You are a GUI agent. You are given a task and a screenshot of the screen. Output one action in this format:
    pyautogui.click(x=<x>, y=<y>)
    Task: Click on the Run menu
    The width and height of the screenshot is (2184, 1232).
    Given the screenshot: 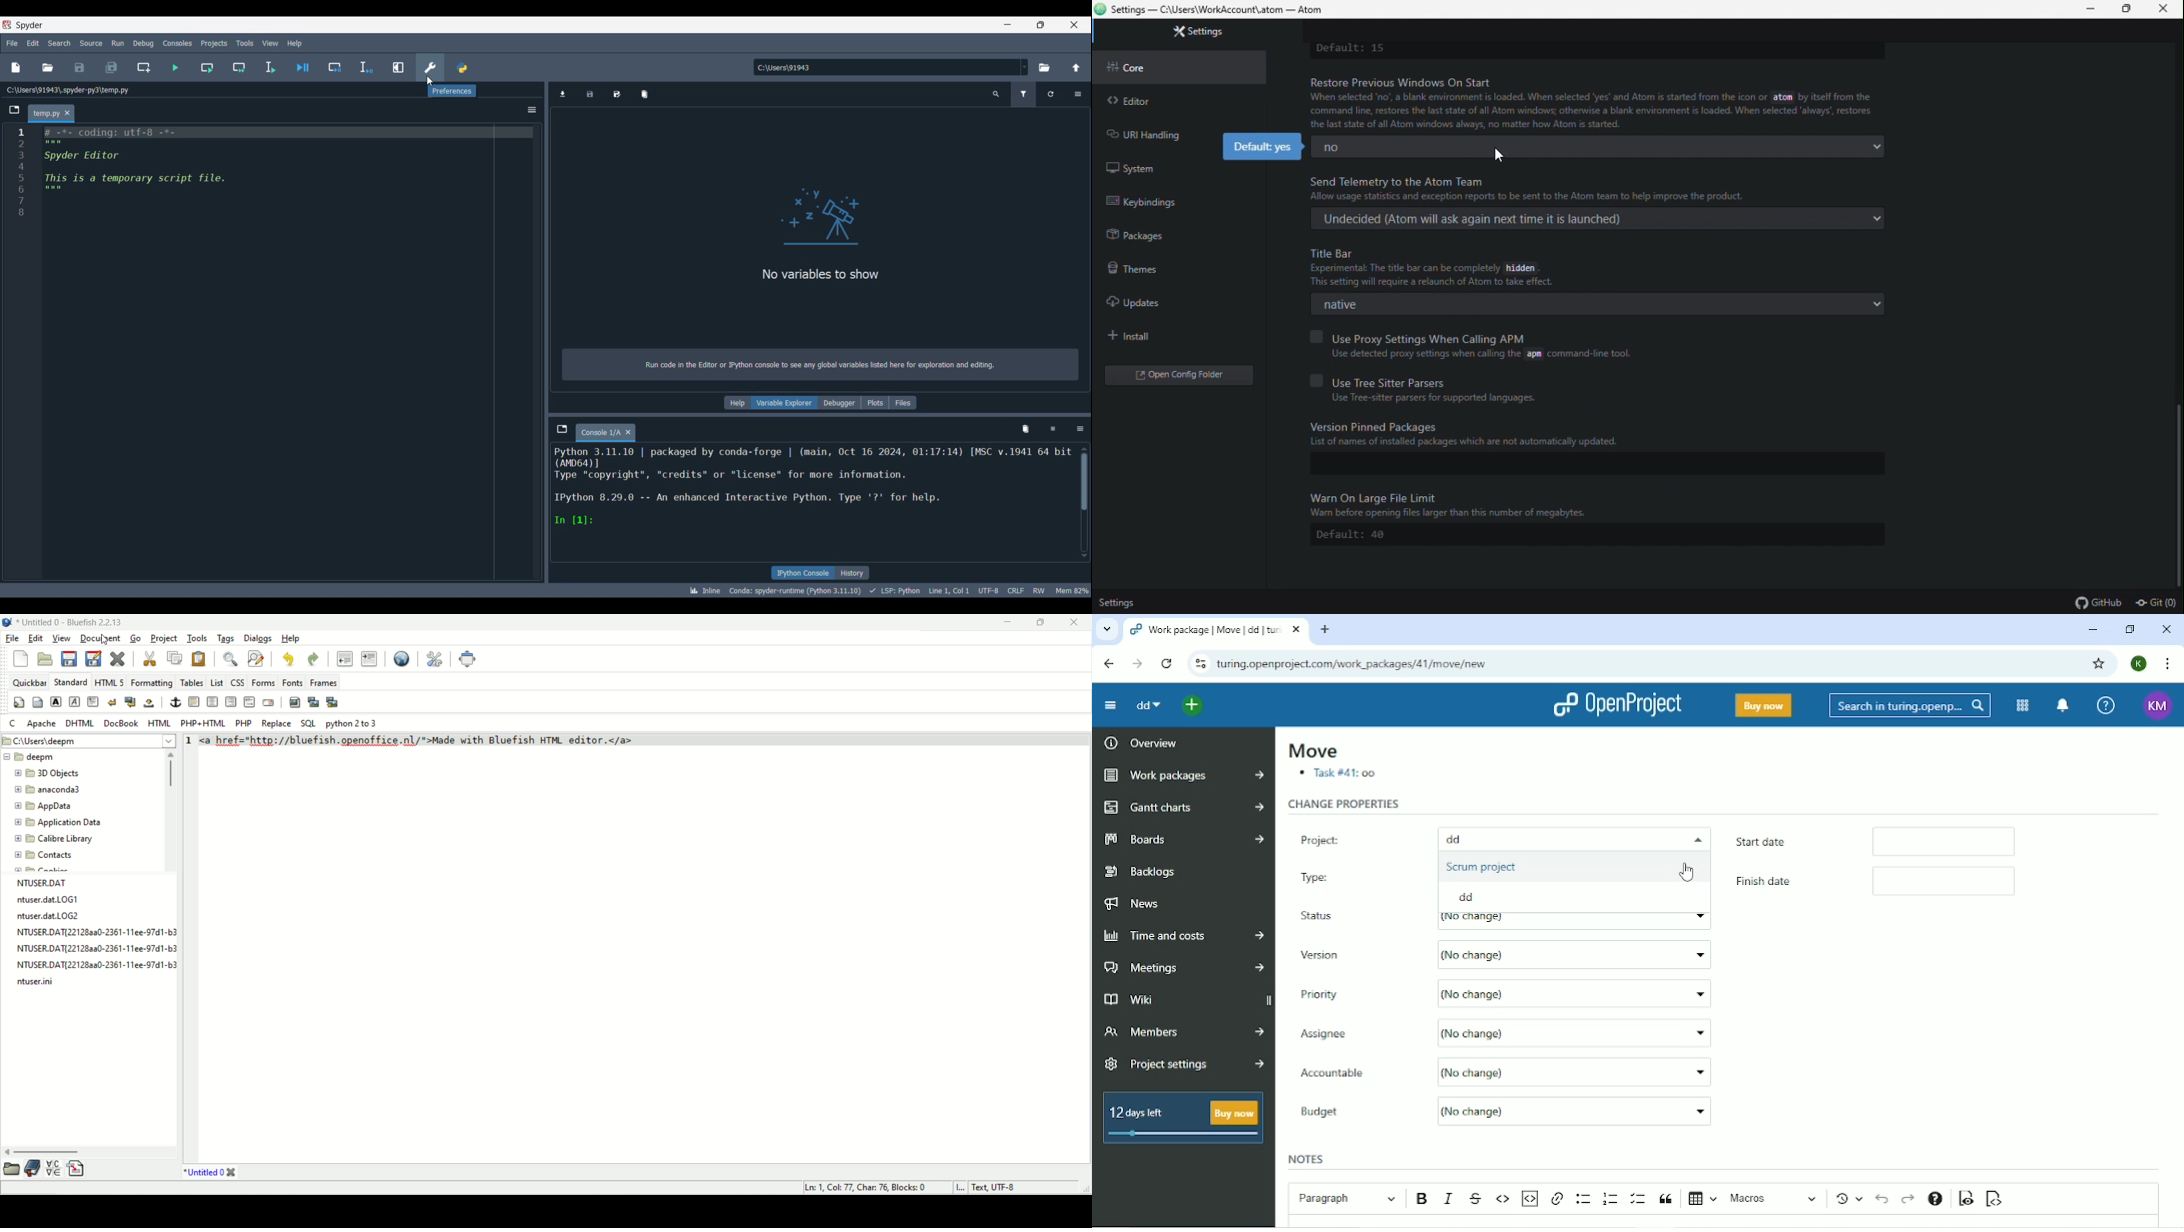 What is the action you would take?
    pyautogui.click(x=118, y=43)
    